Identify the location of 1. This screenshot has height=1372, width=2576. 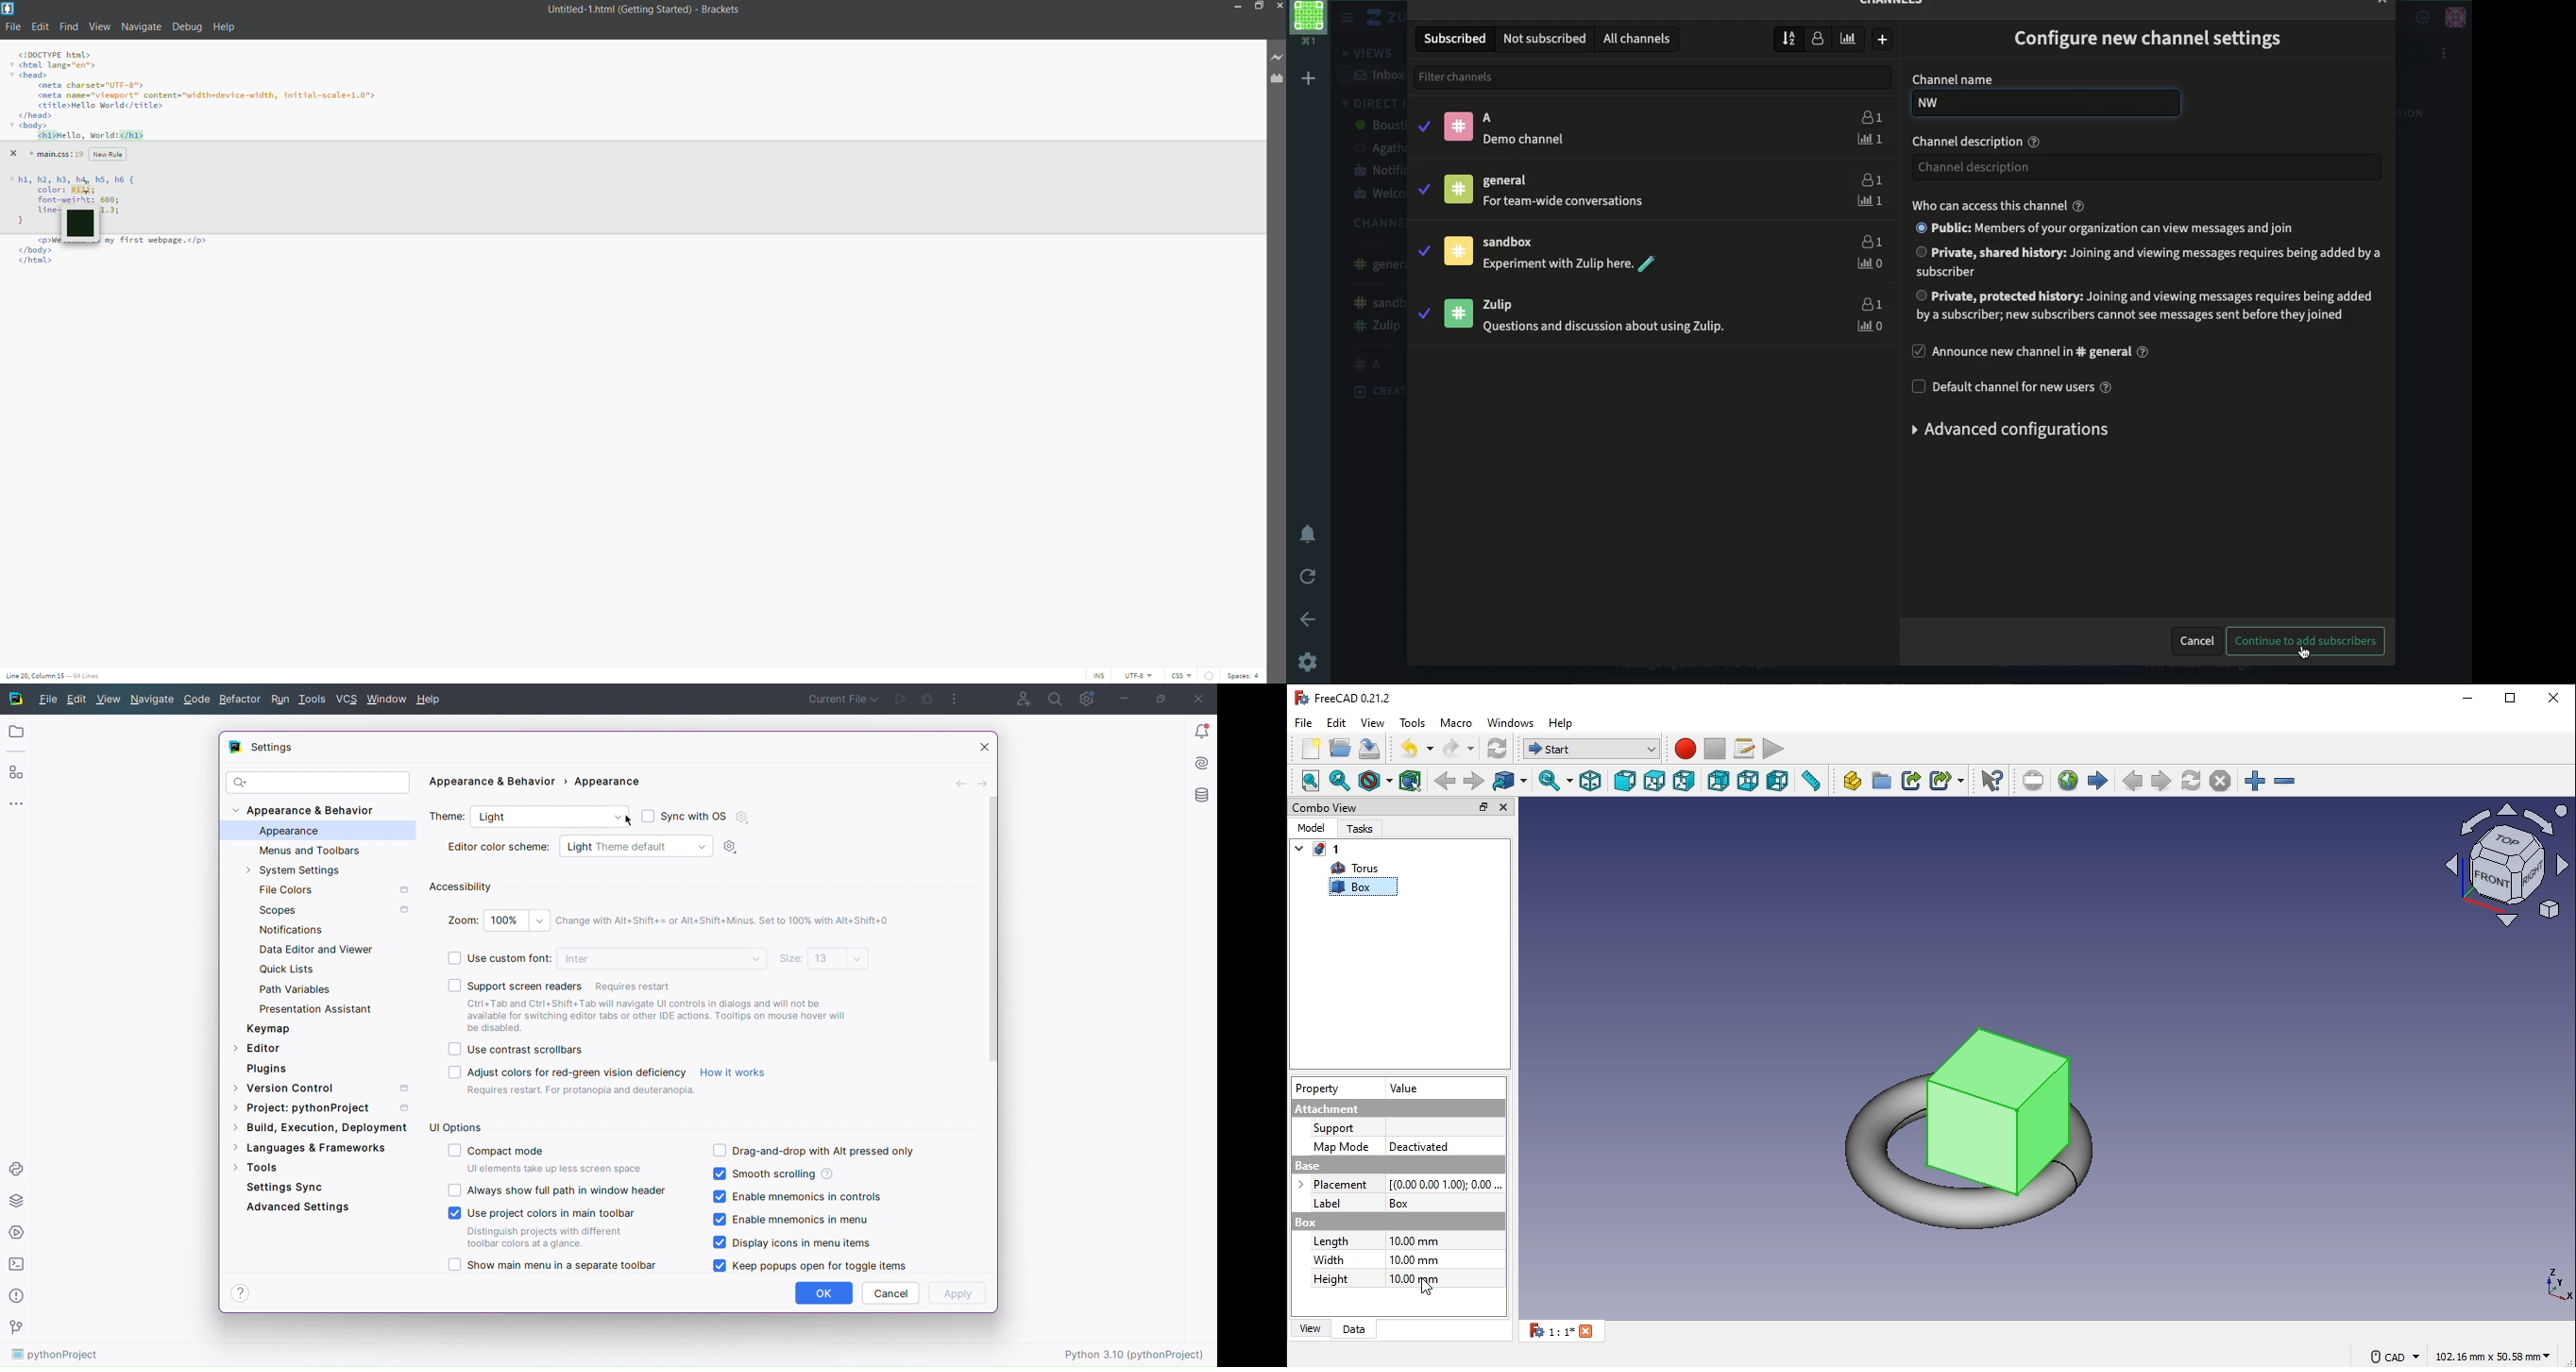
(1318, 850).